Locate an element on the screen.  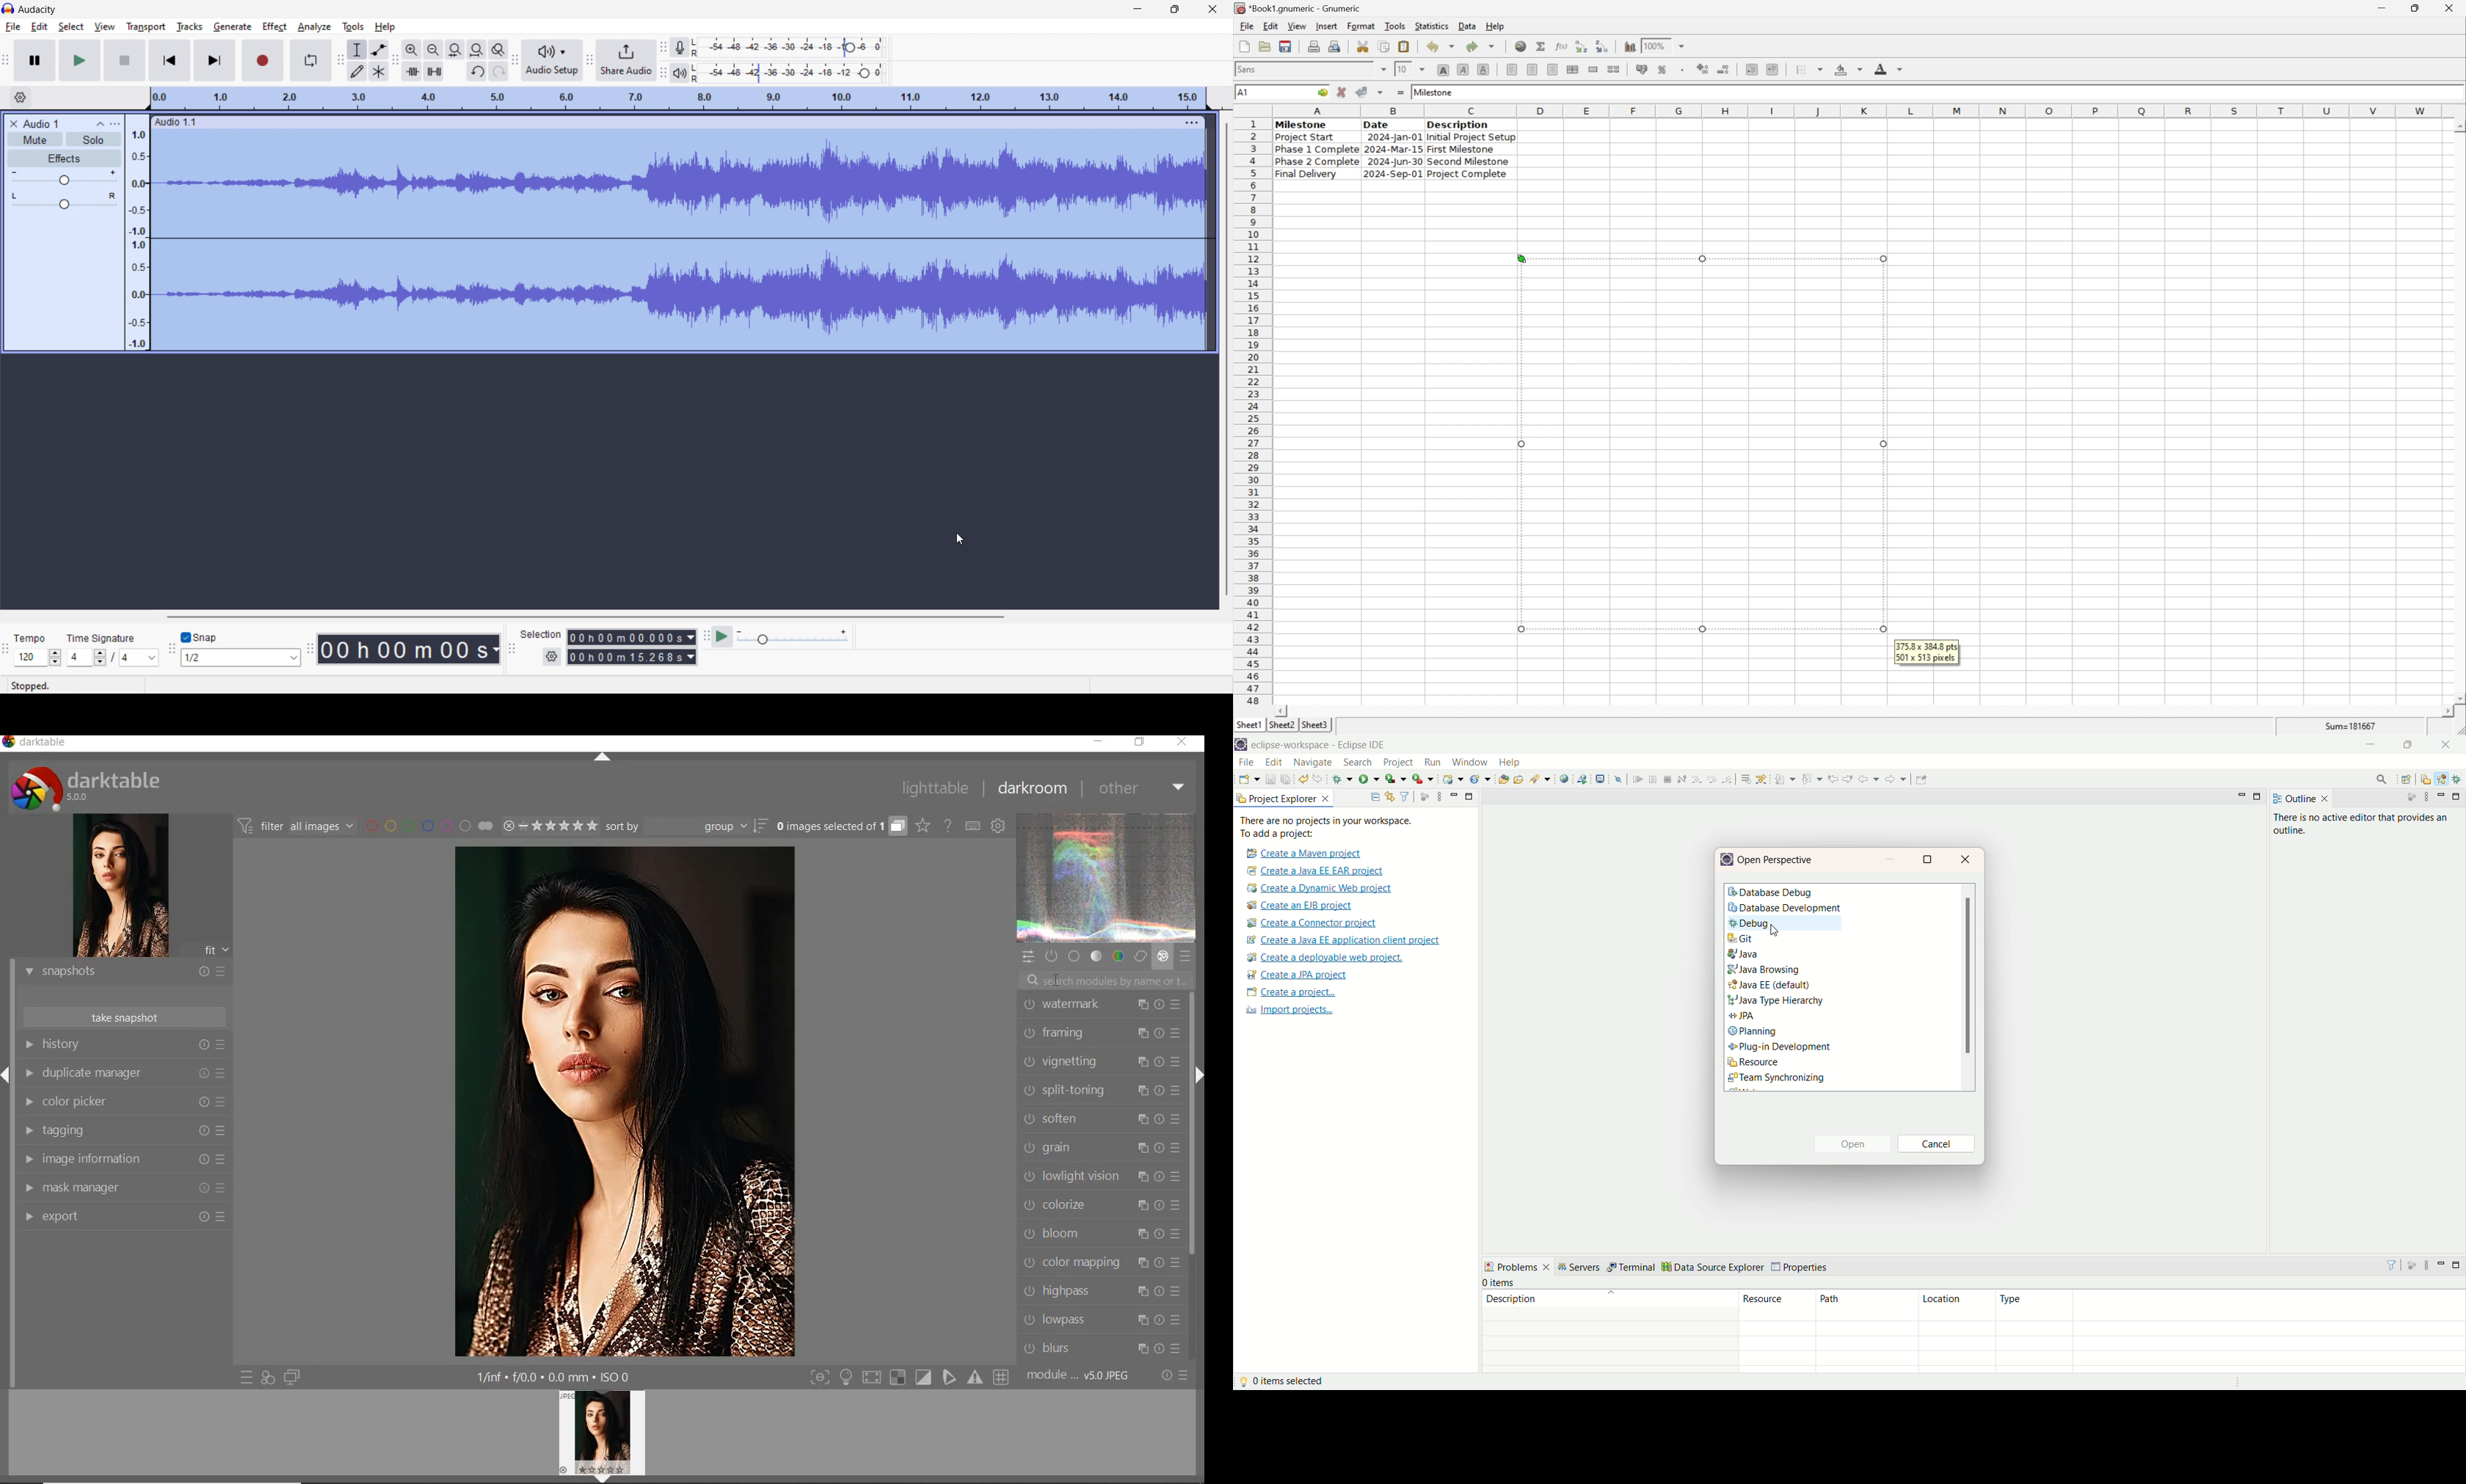
COLORIZE is located at coordinates (1098, 1205).